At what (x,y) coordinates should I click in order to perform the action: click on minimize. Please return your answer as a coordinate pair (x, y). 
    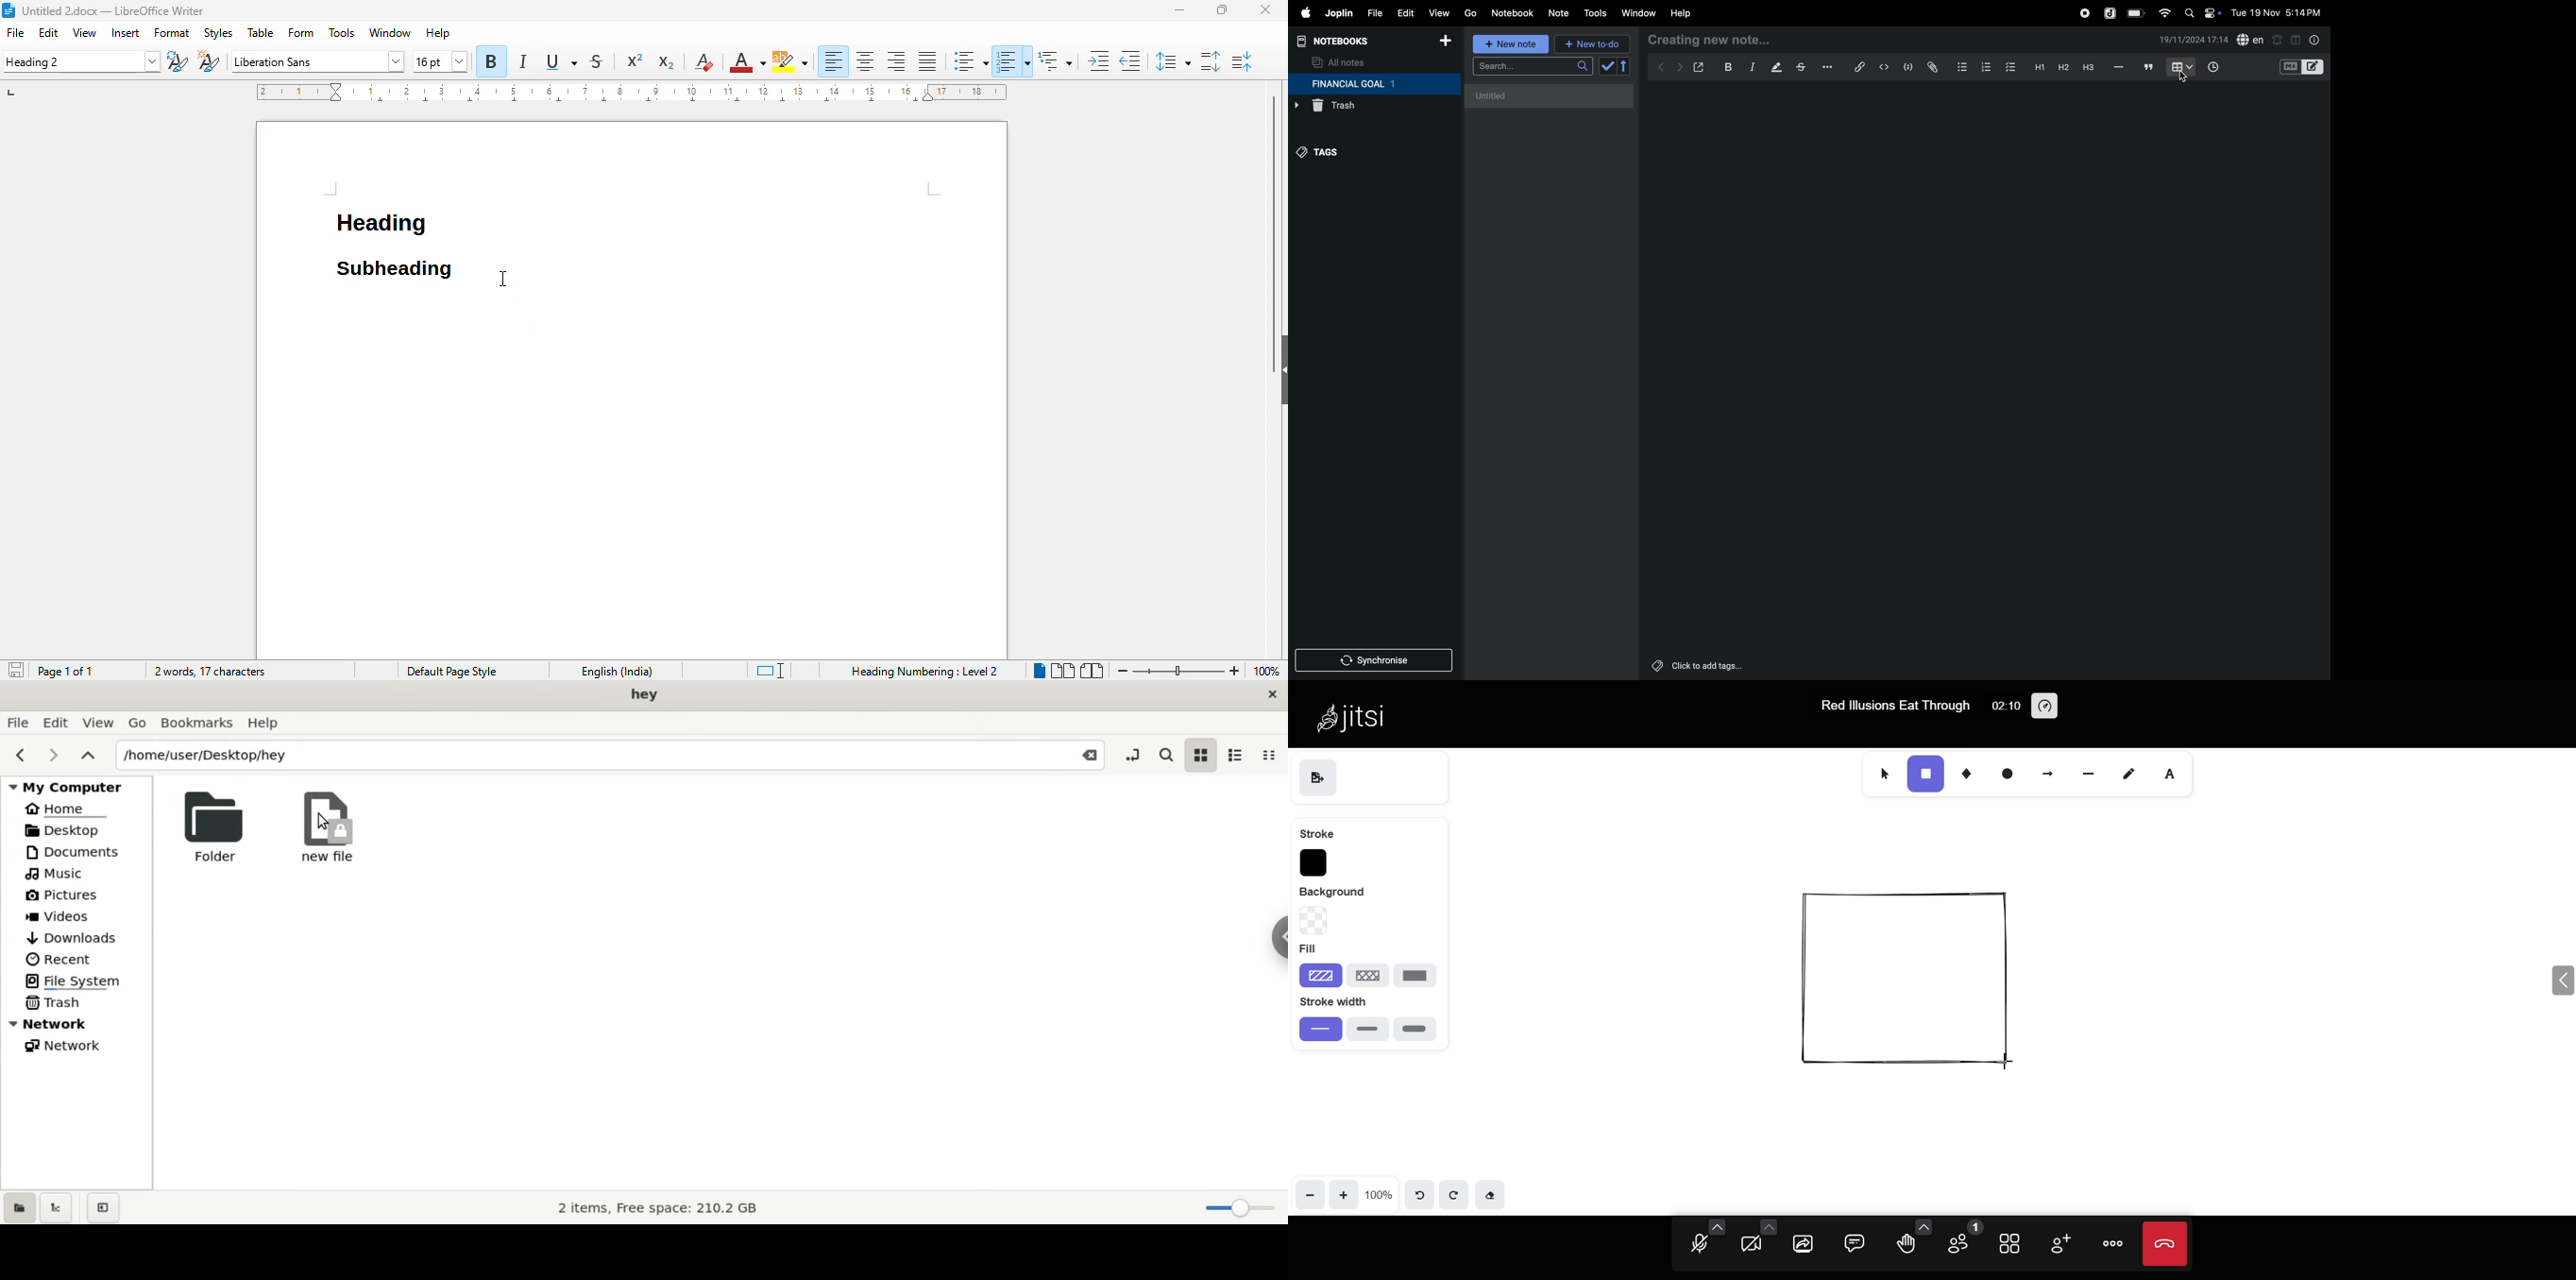
    Looking at the image, I should click on (1181, 10).